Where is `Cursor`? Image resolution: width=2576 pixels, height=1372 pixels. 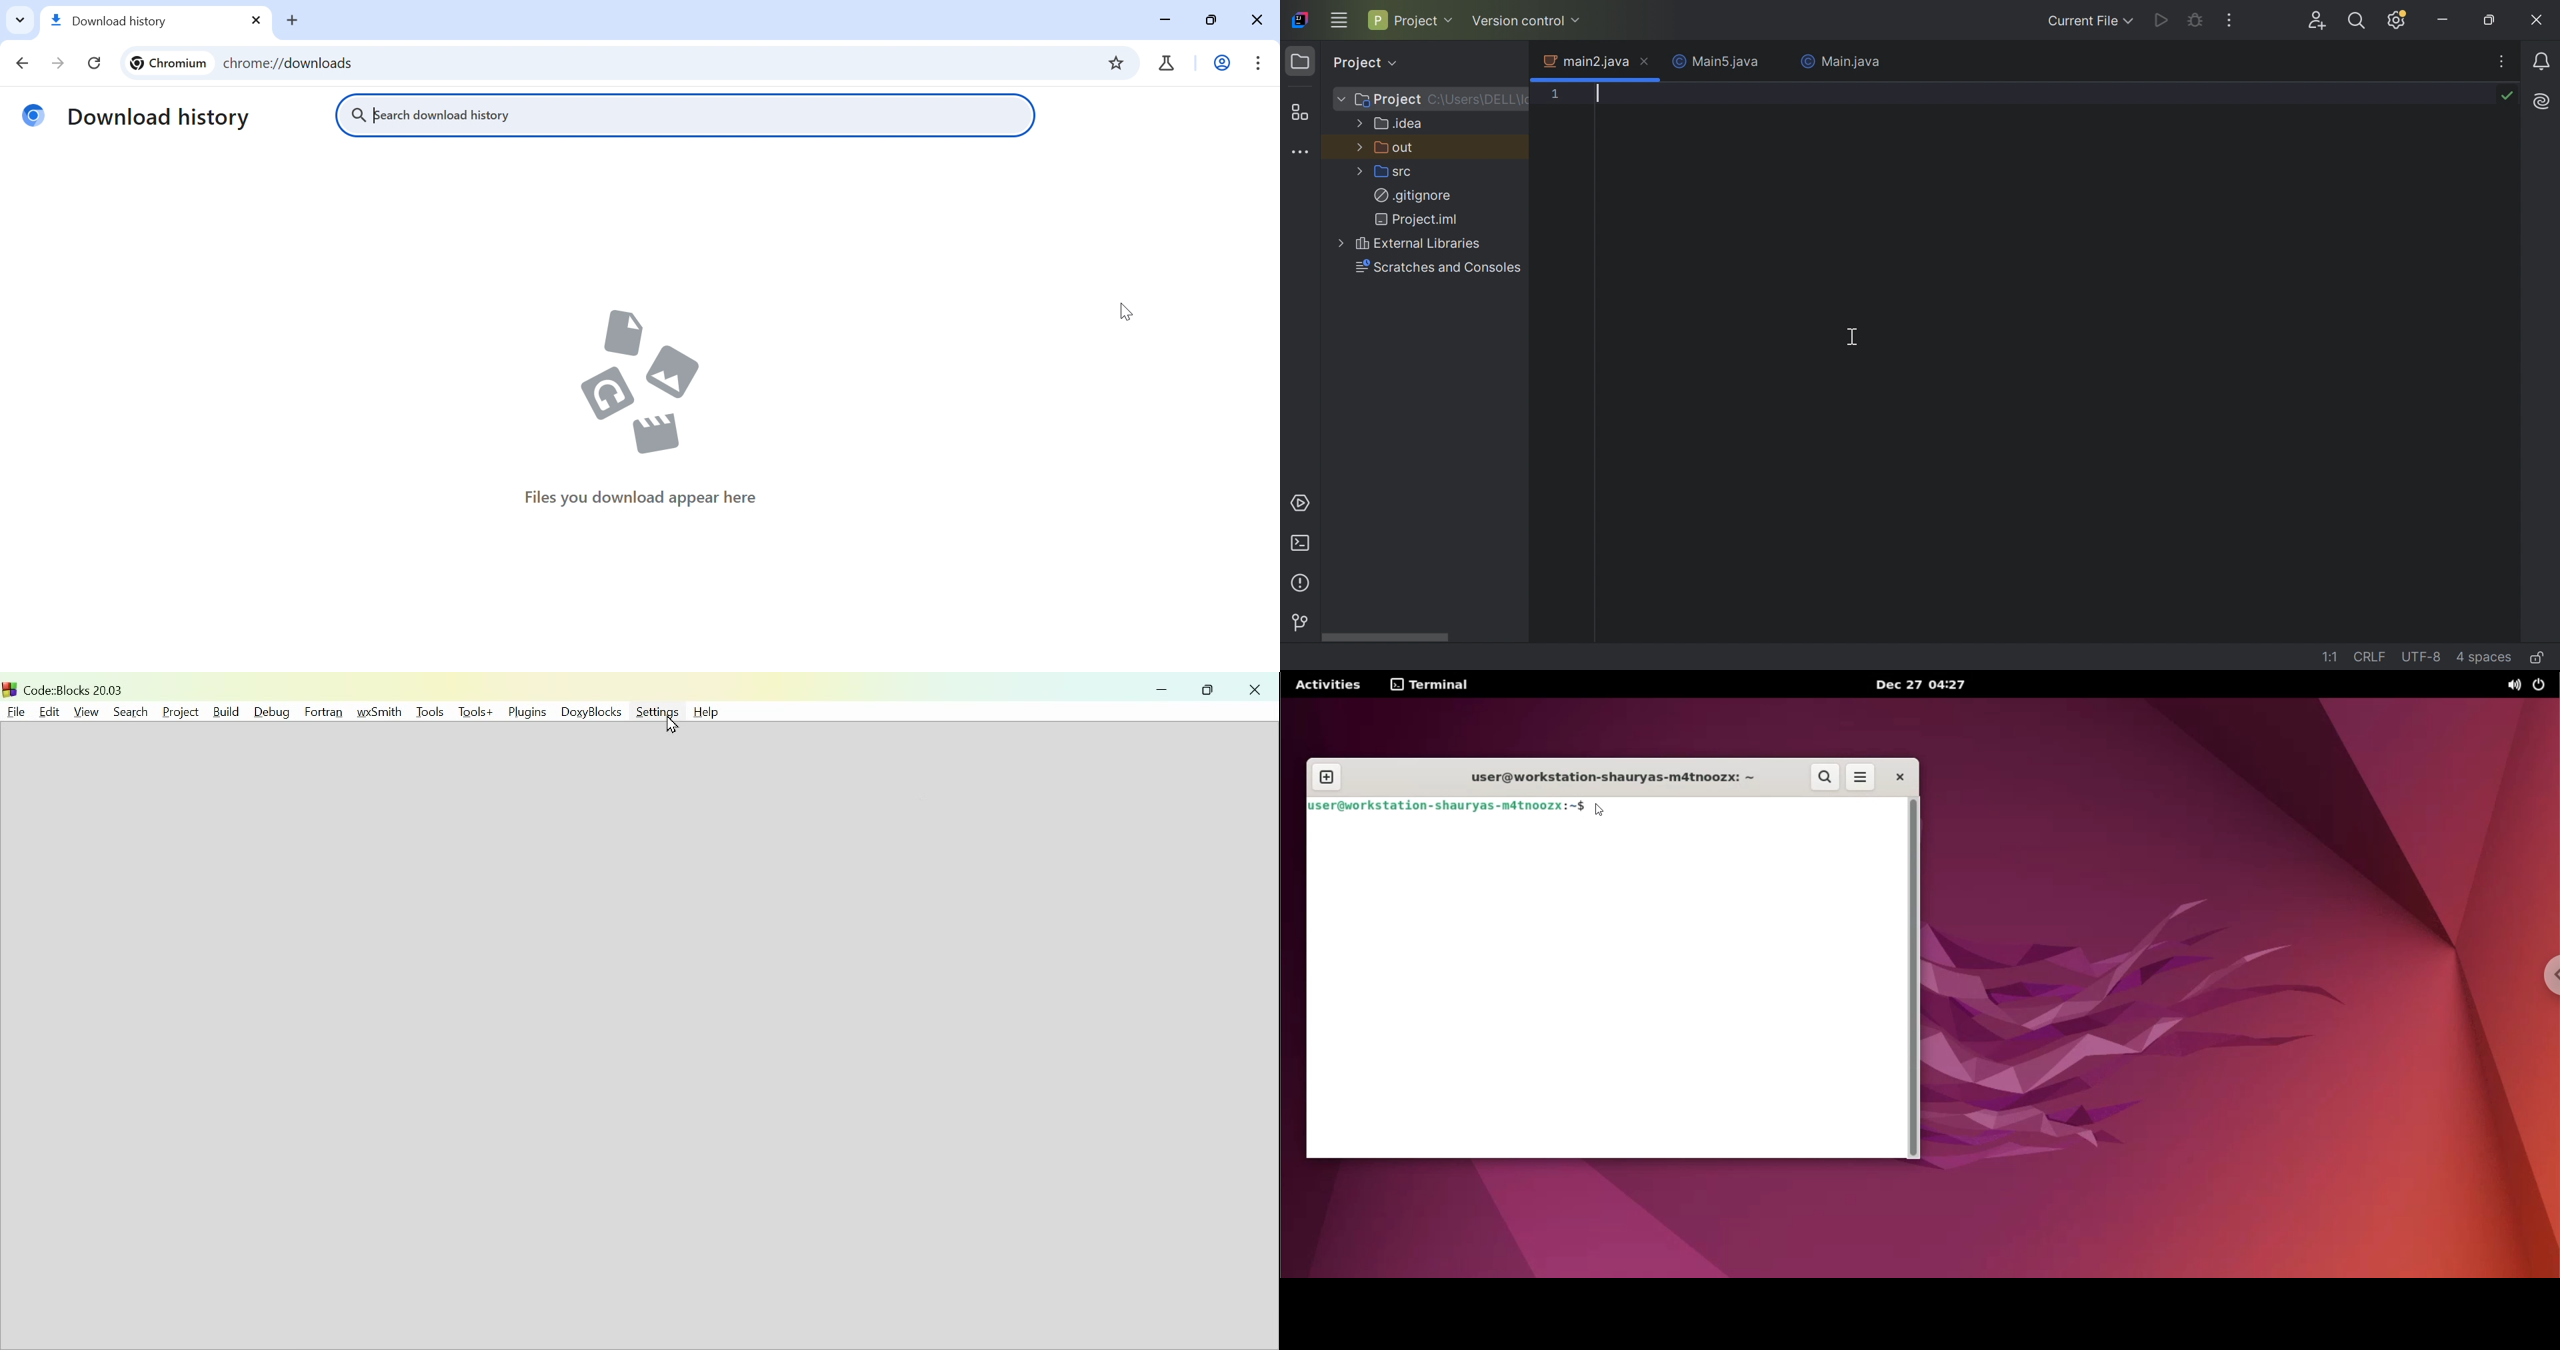 Cursor is located at coordinates (673, 724).